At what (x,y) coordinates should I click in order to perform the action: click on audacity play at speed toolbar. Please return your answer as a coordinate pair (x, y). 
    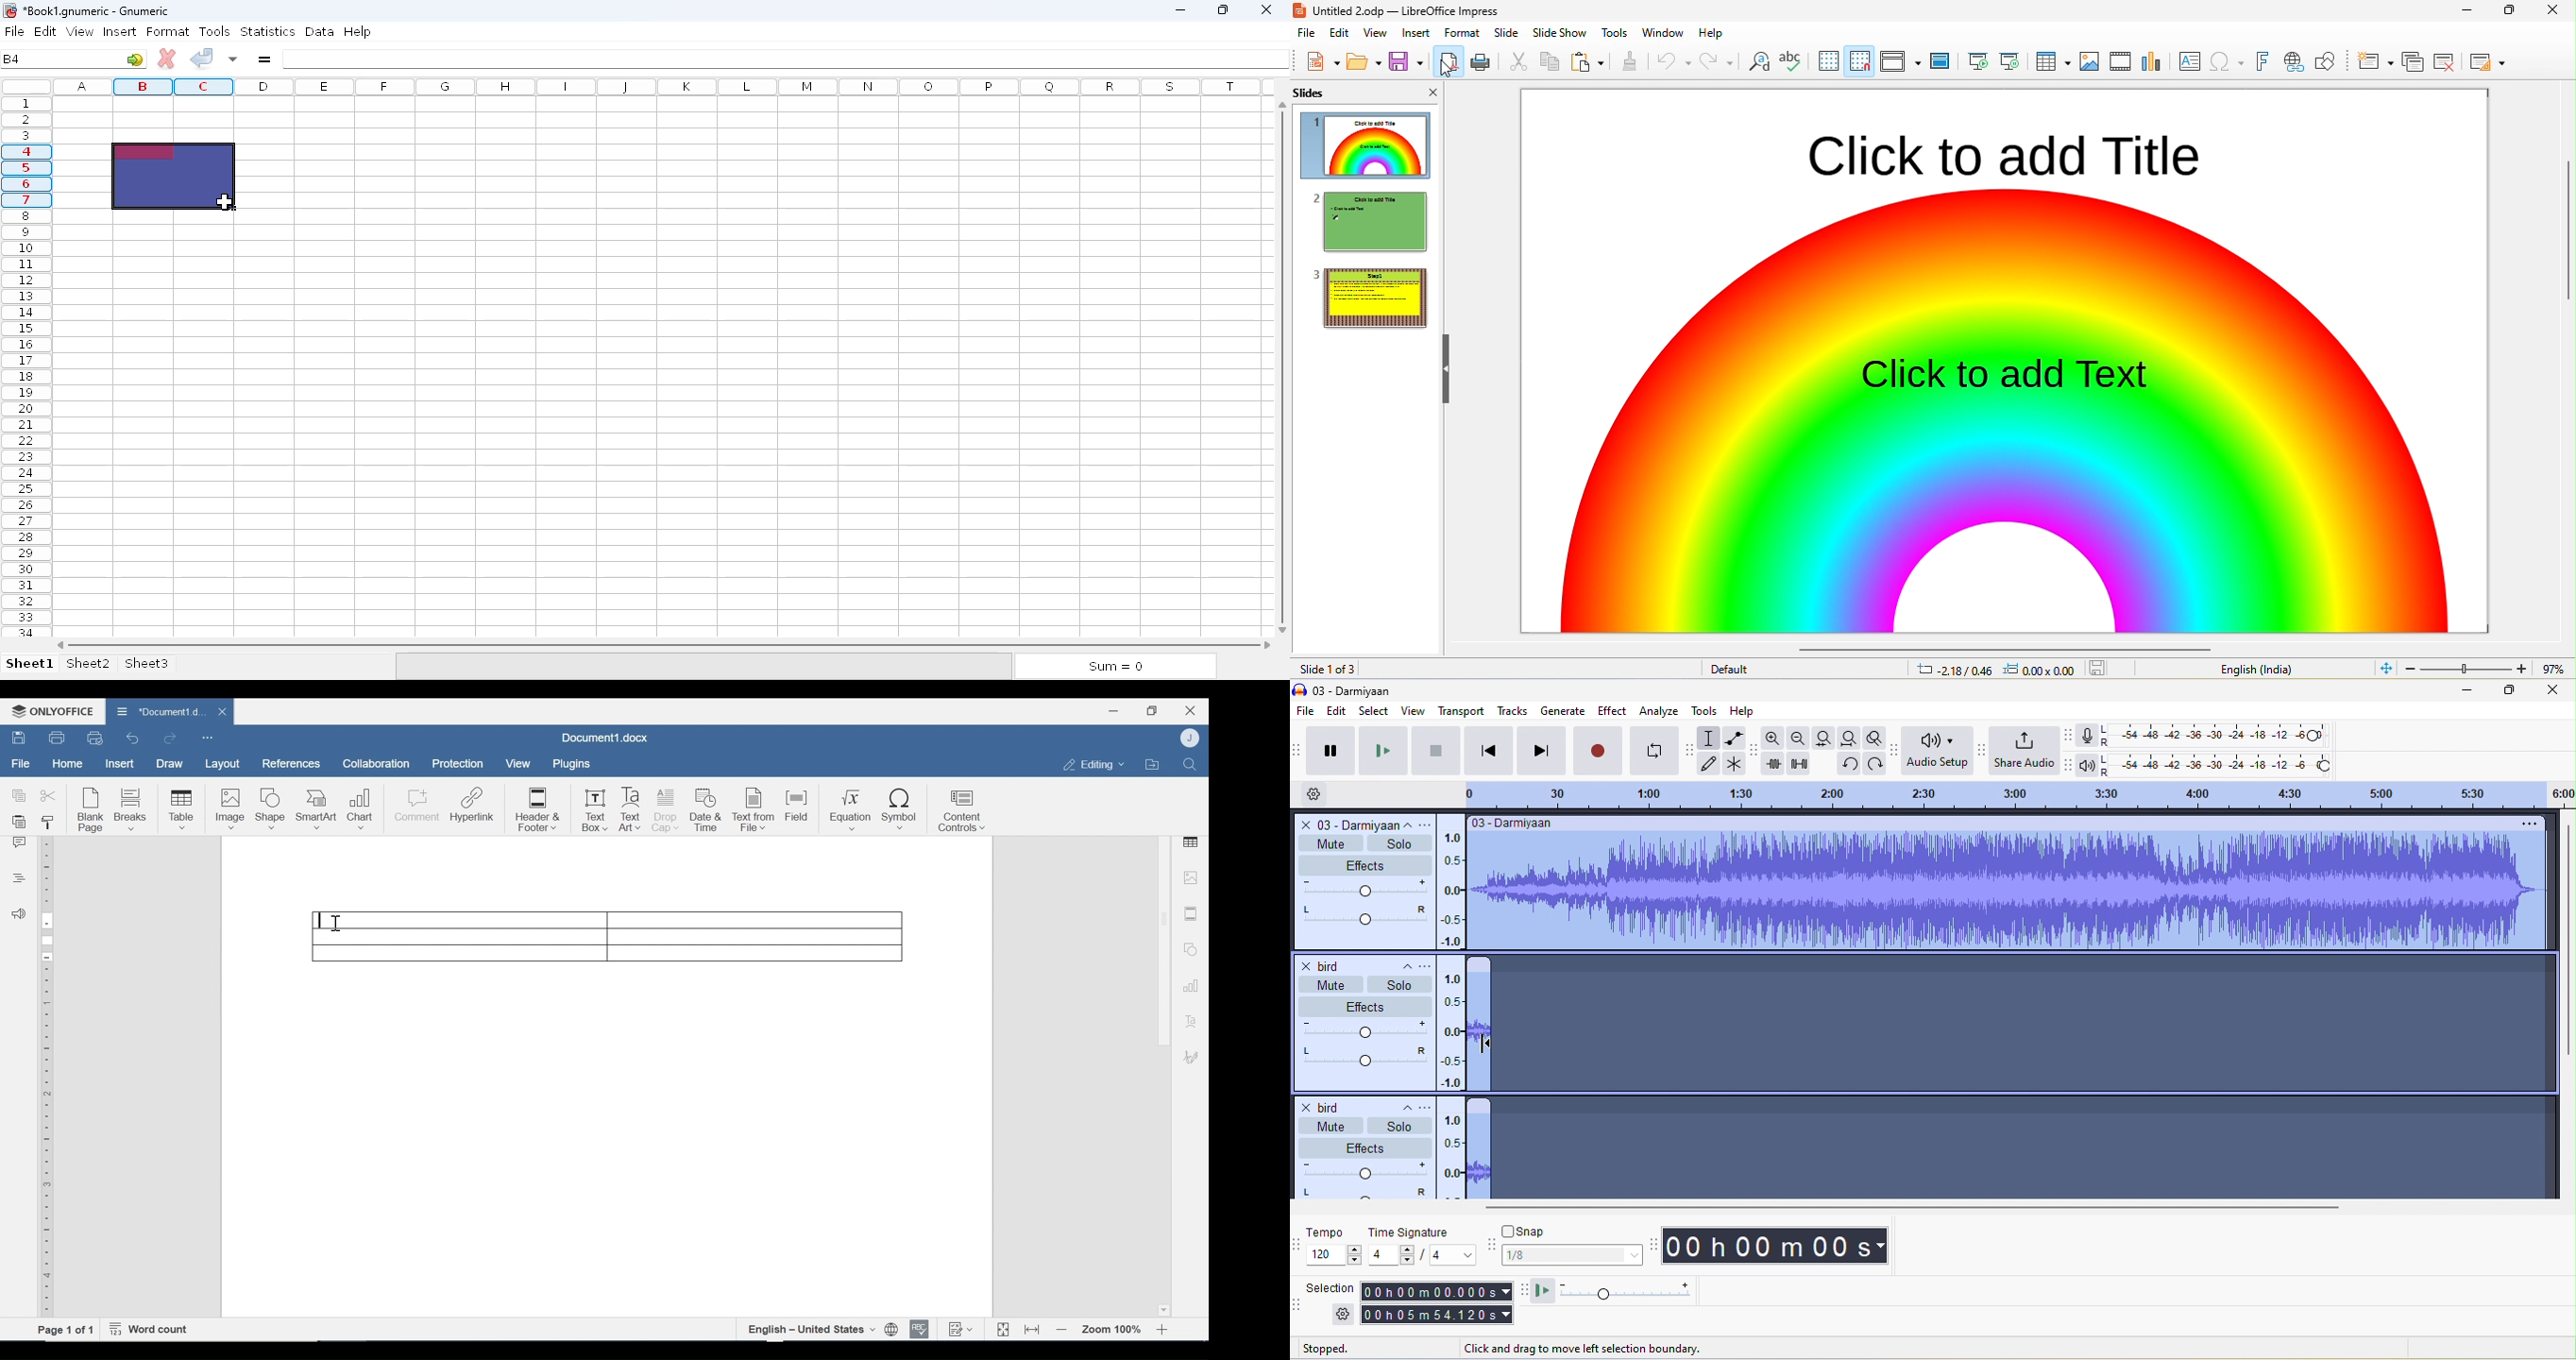
    Looking at the image, I should click on (1523, 1291).